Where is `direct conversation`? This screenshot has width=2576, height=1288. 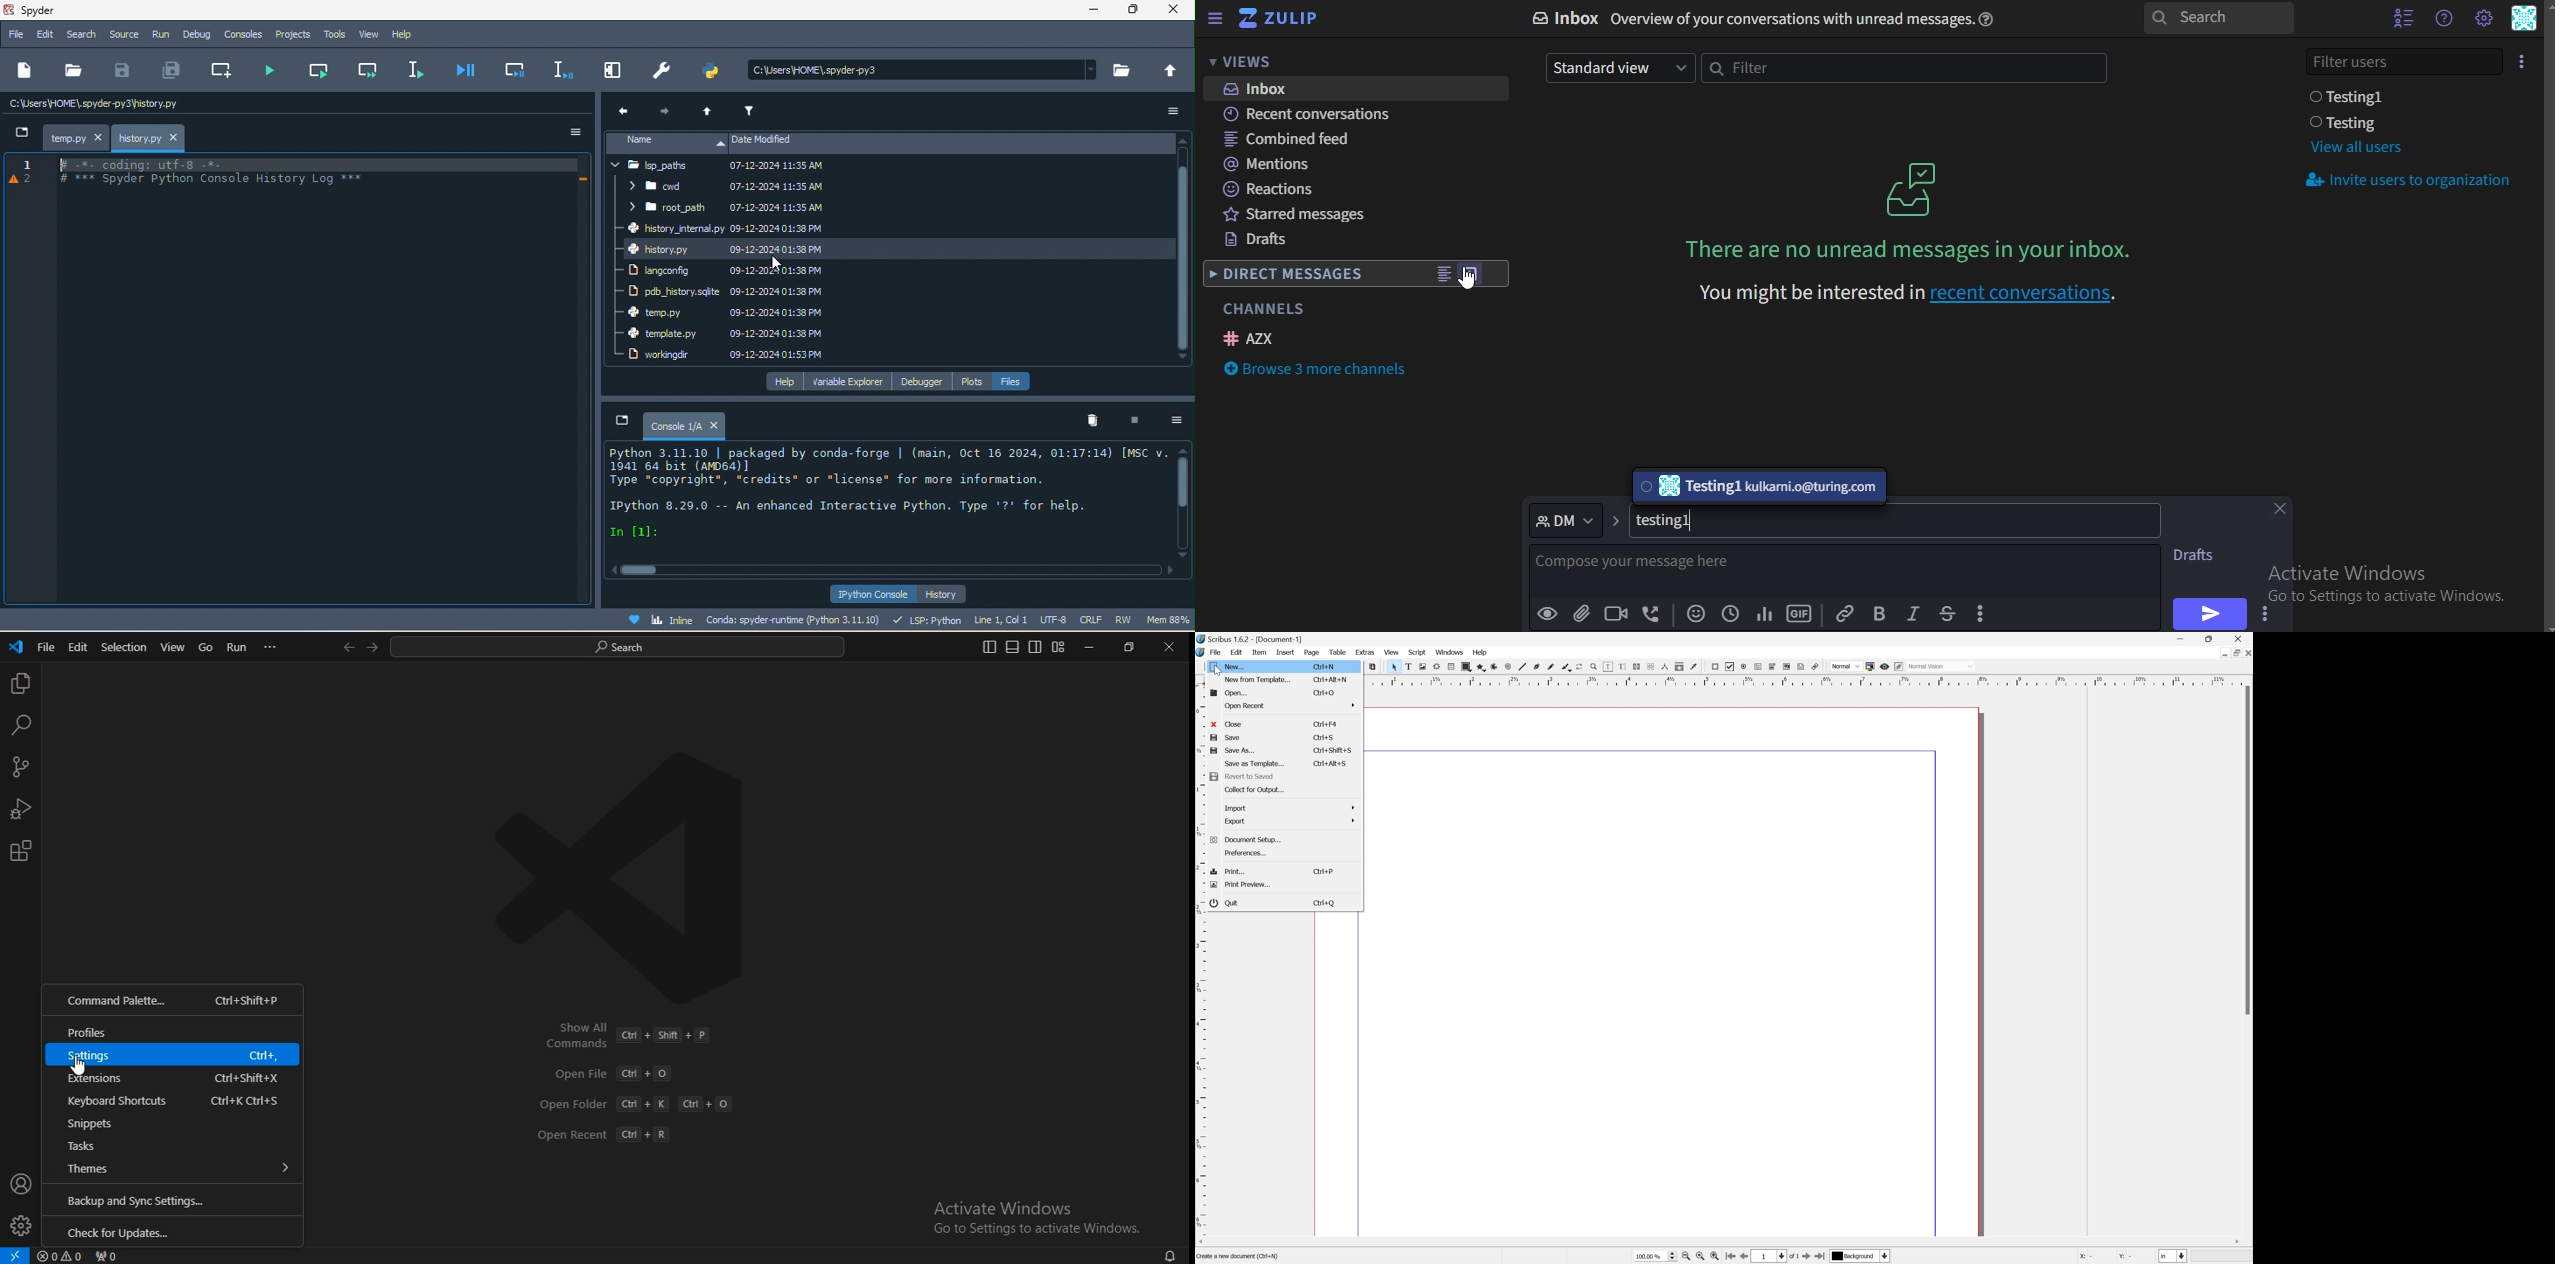
direct conversation is located at coordinates (1473, 274).